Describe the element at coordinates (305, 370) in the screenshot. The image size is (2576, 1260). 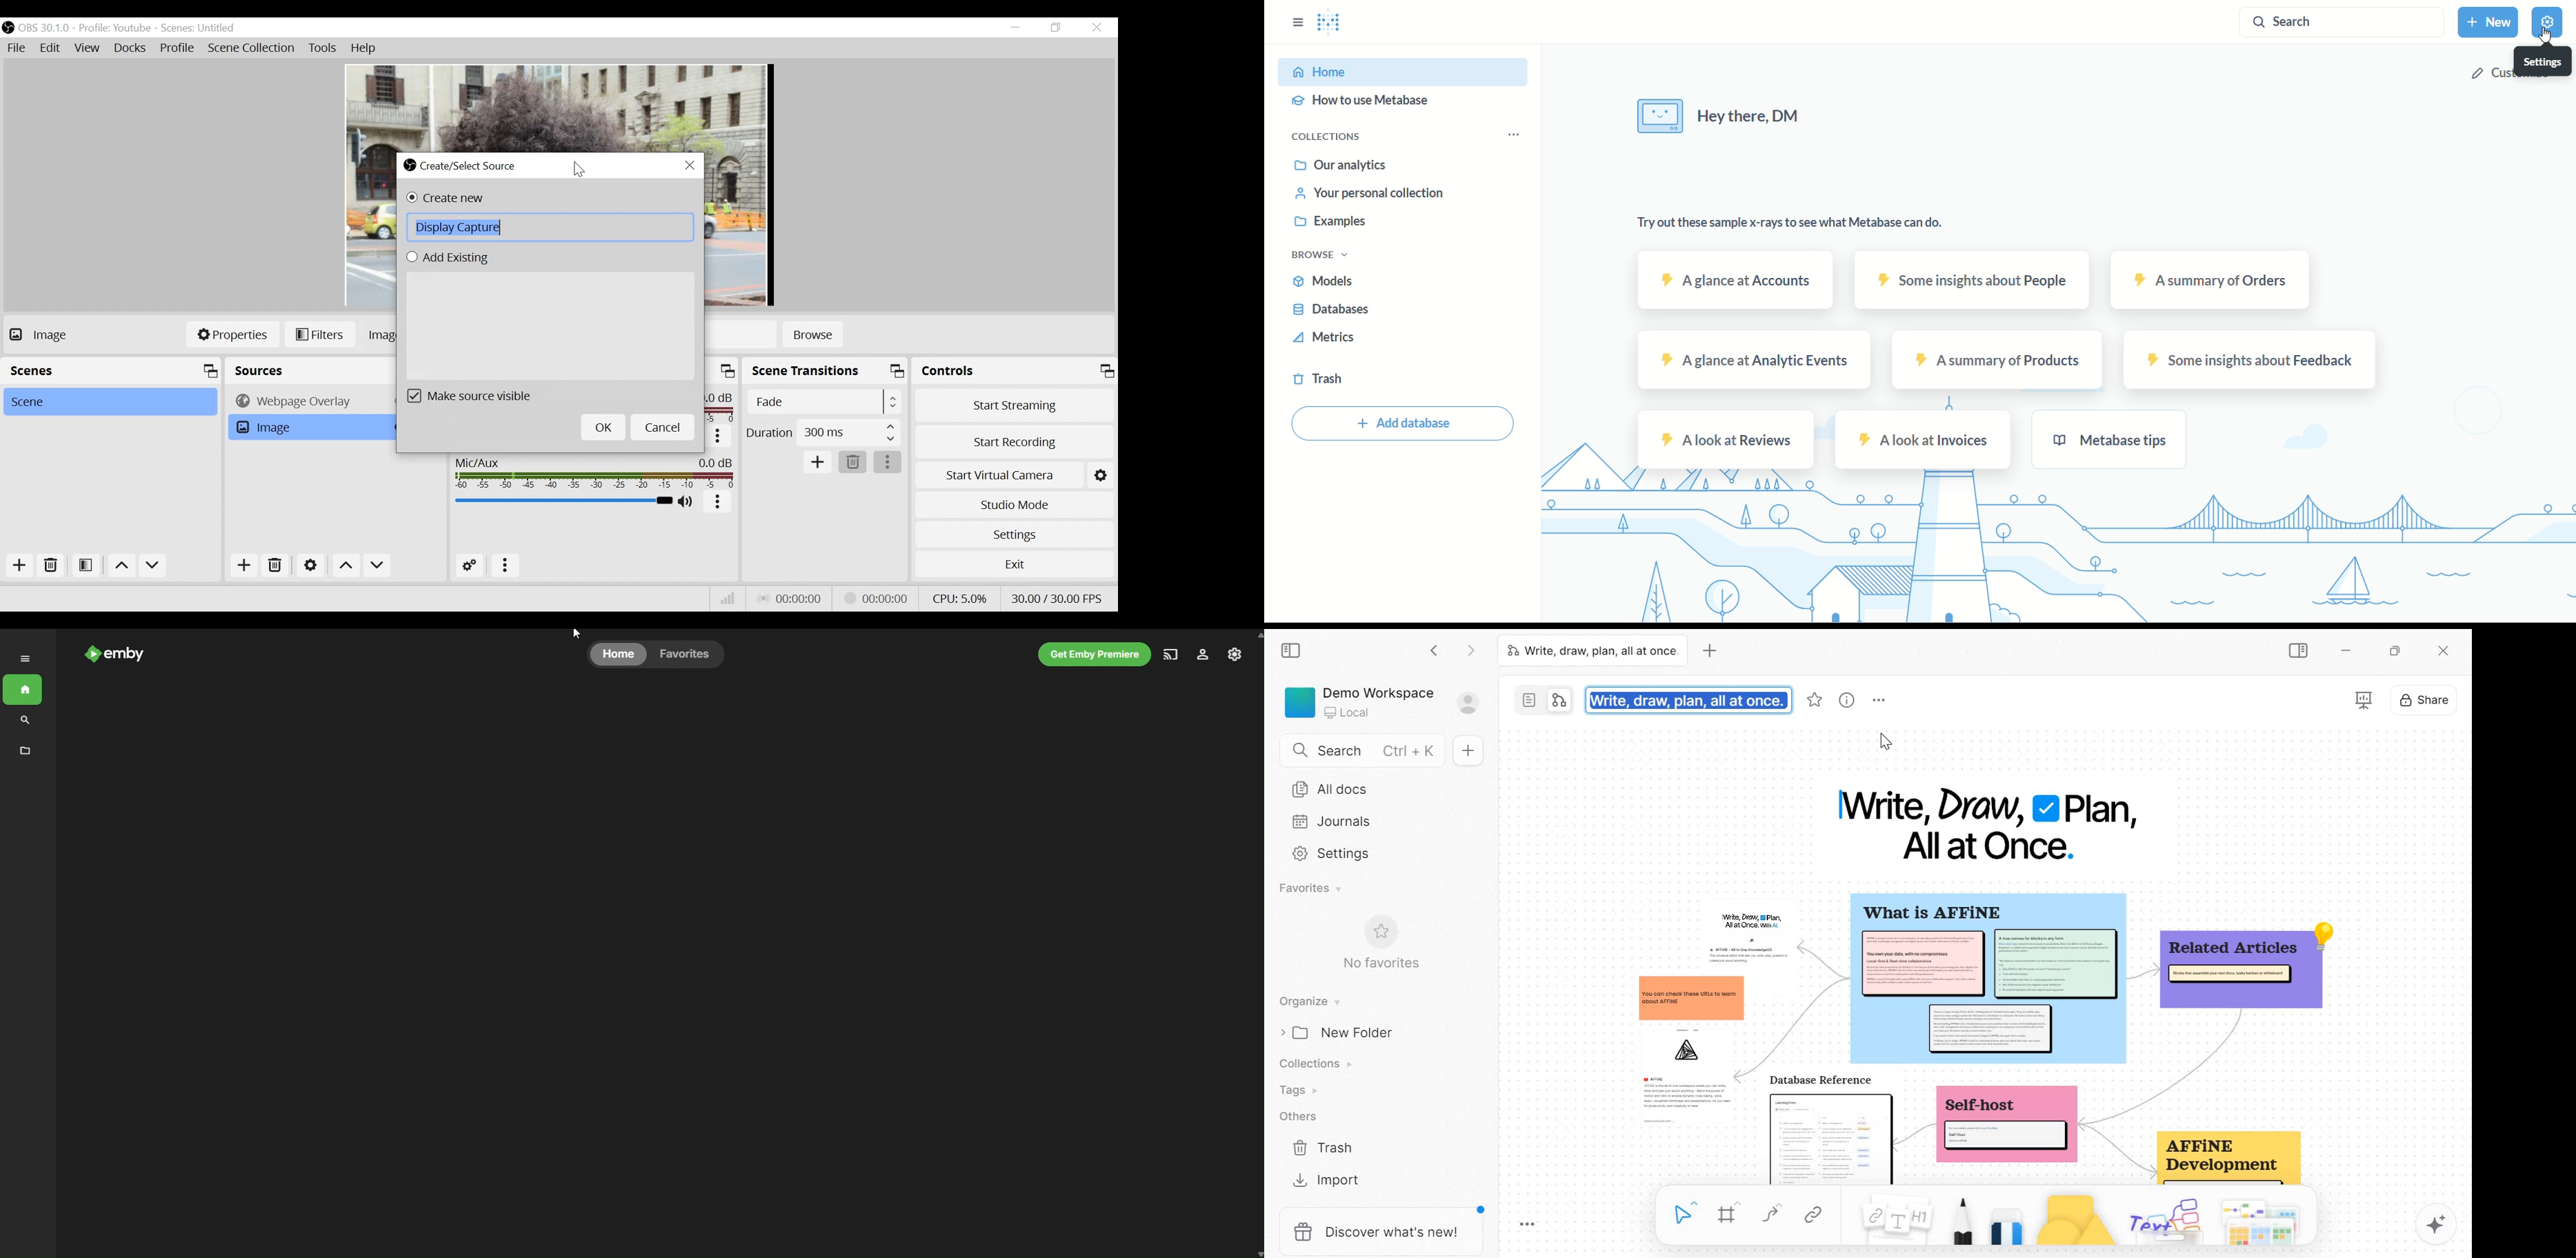
I see `Sources Panel` at that location.